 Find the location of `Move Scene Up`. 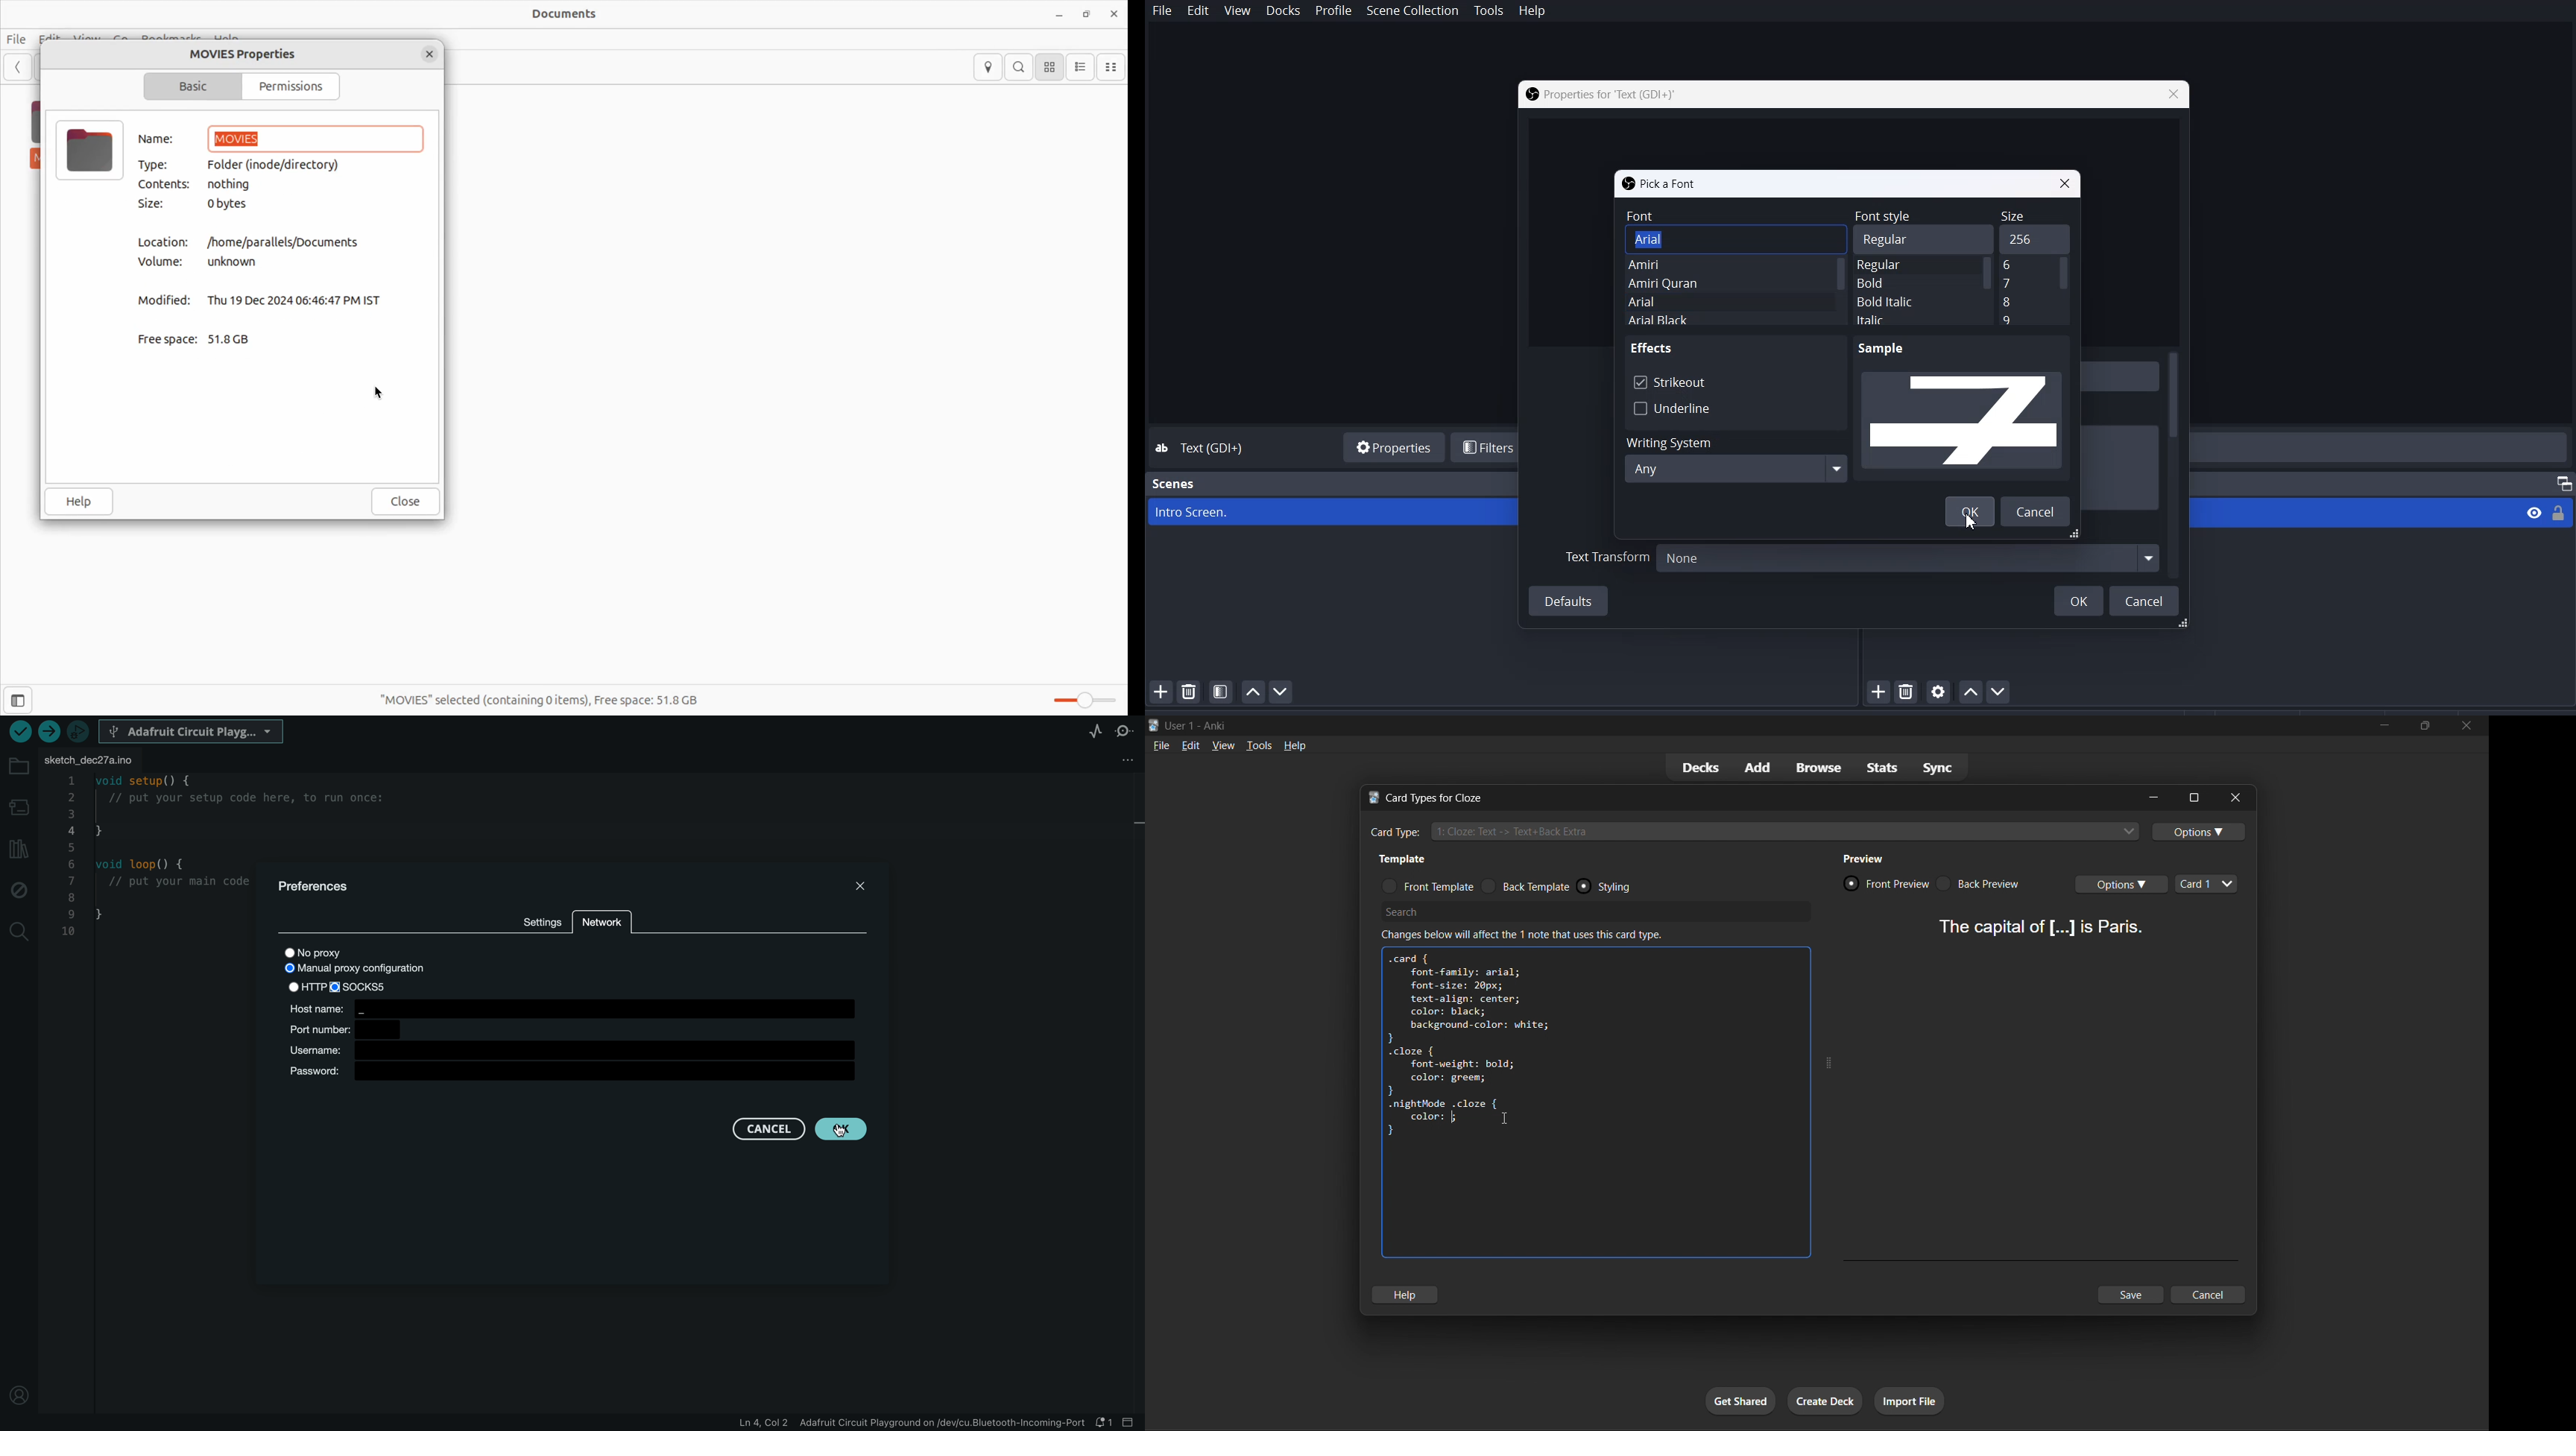

Move Scene Up is located at coordinates (1253, 692).